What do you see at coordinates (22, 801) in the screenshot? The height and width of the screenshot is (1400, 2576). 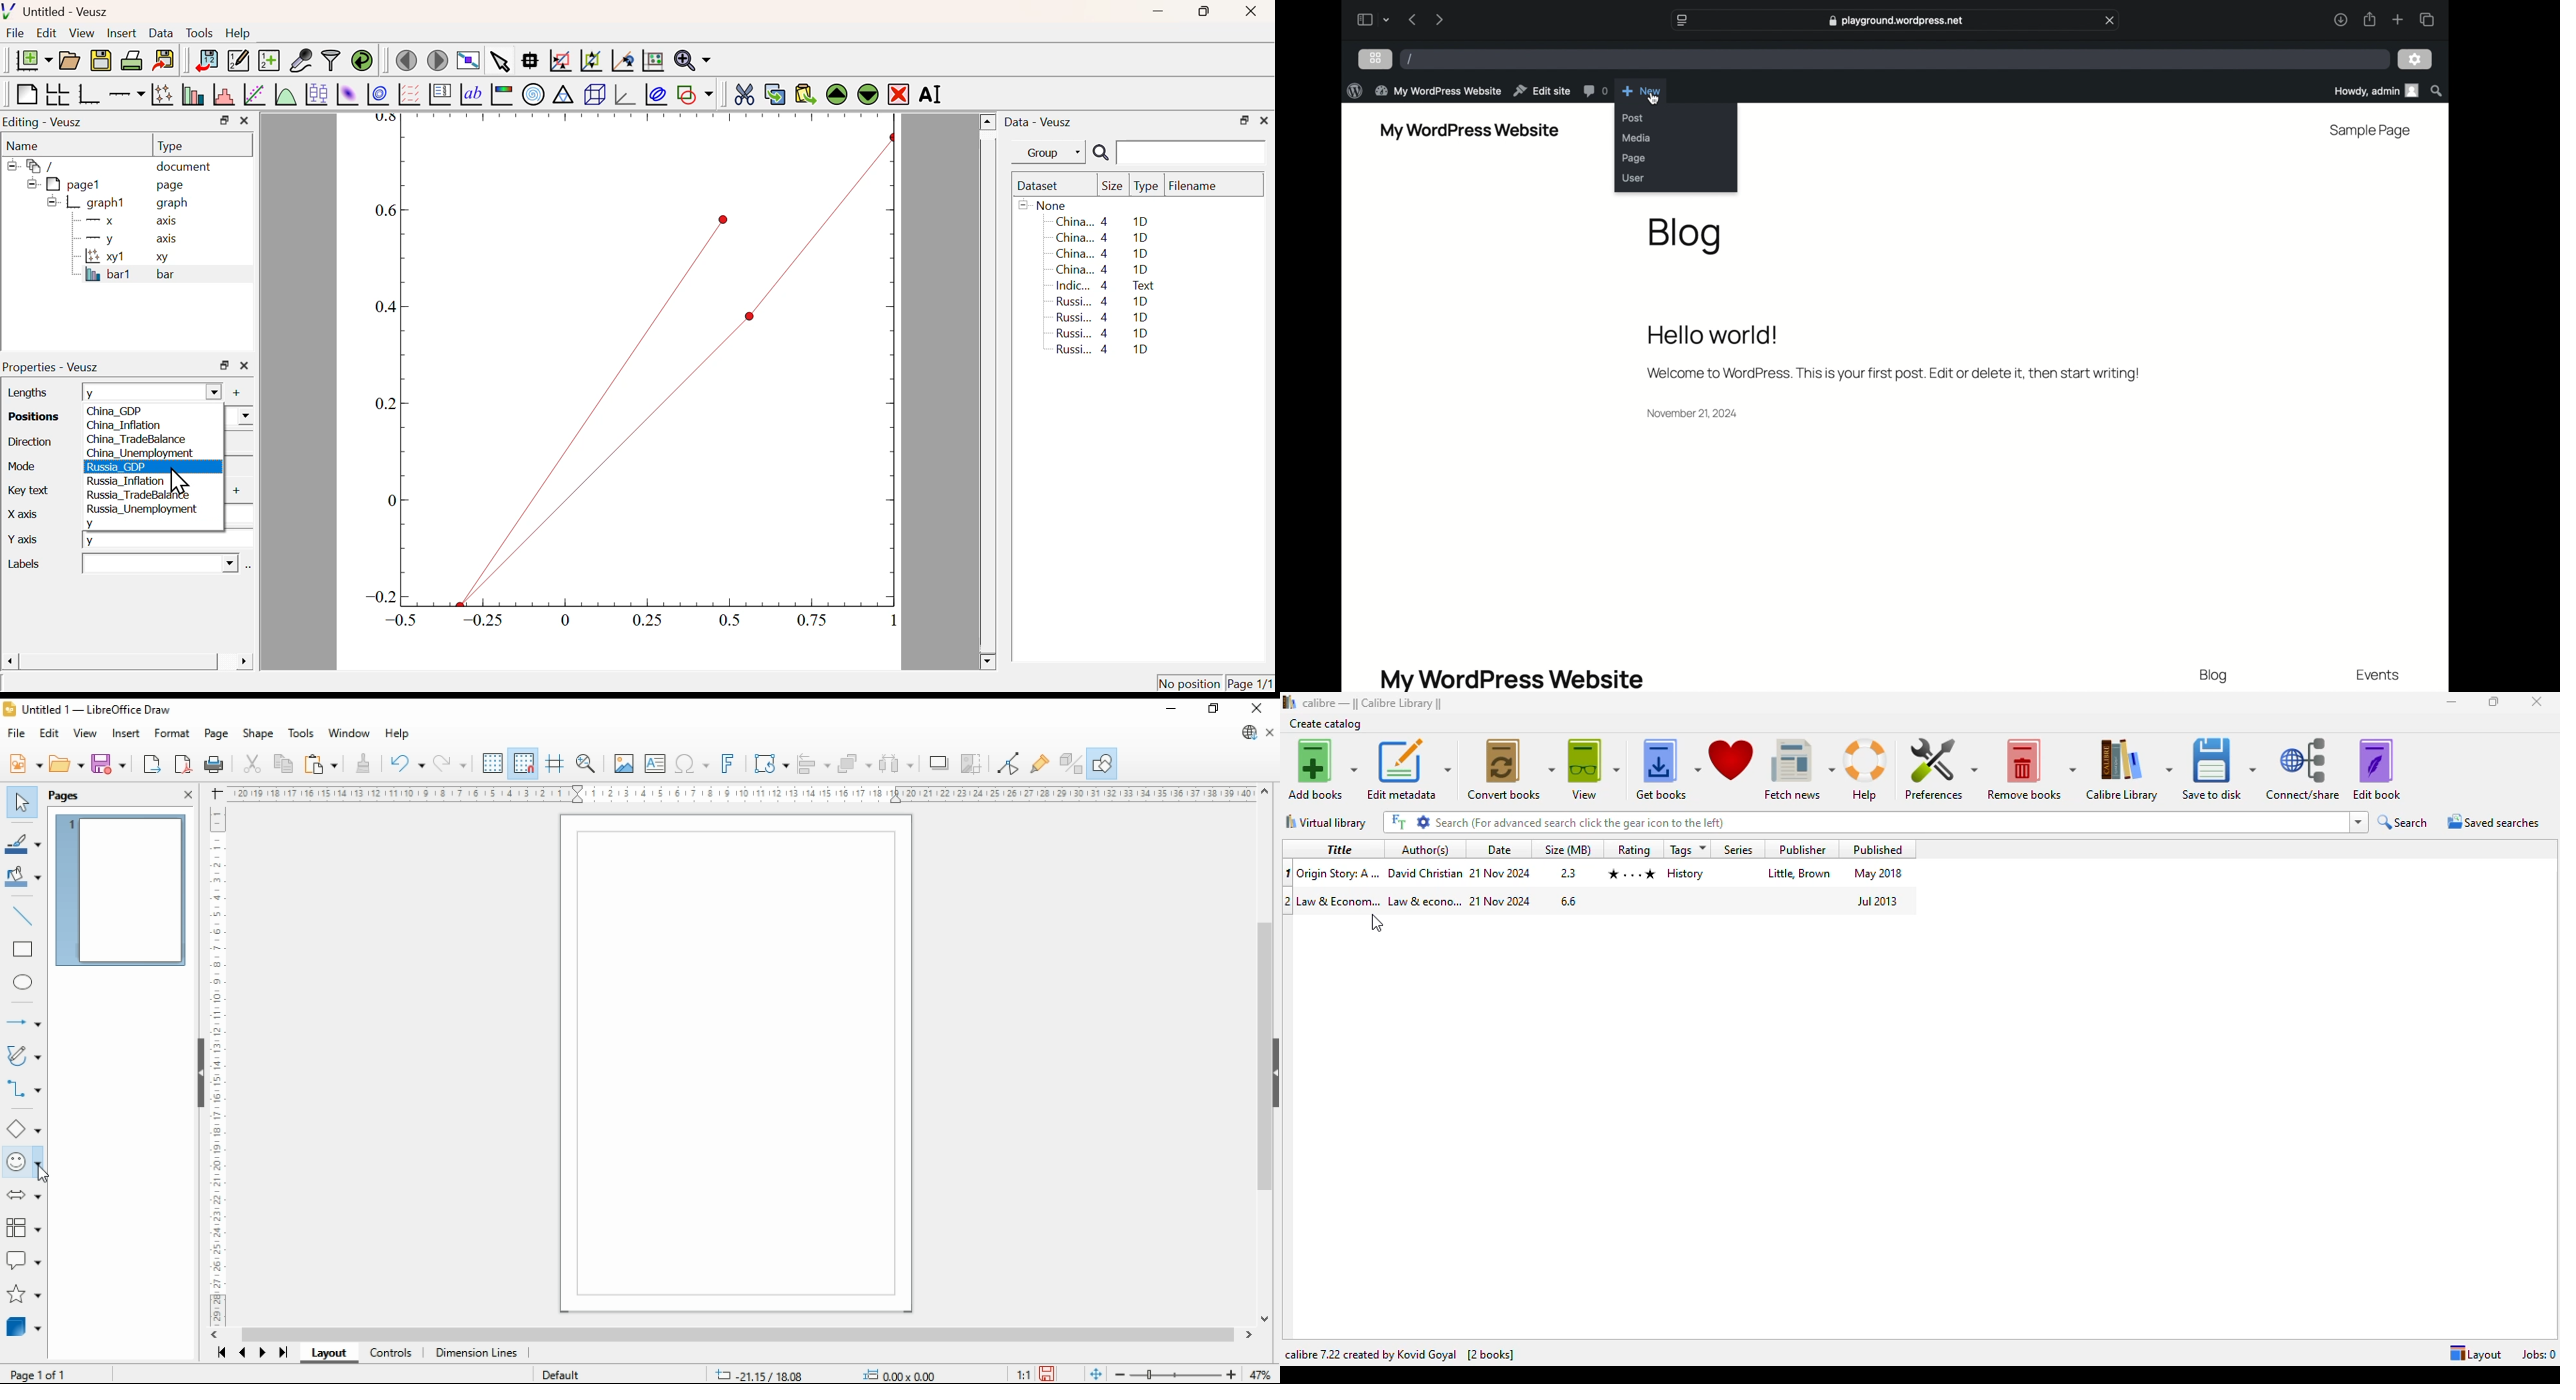 I see `select` at bounding box center [22, 801].